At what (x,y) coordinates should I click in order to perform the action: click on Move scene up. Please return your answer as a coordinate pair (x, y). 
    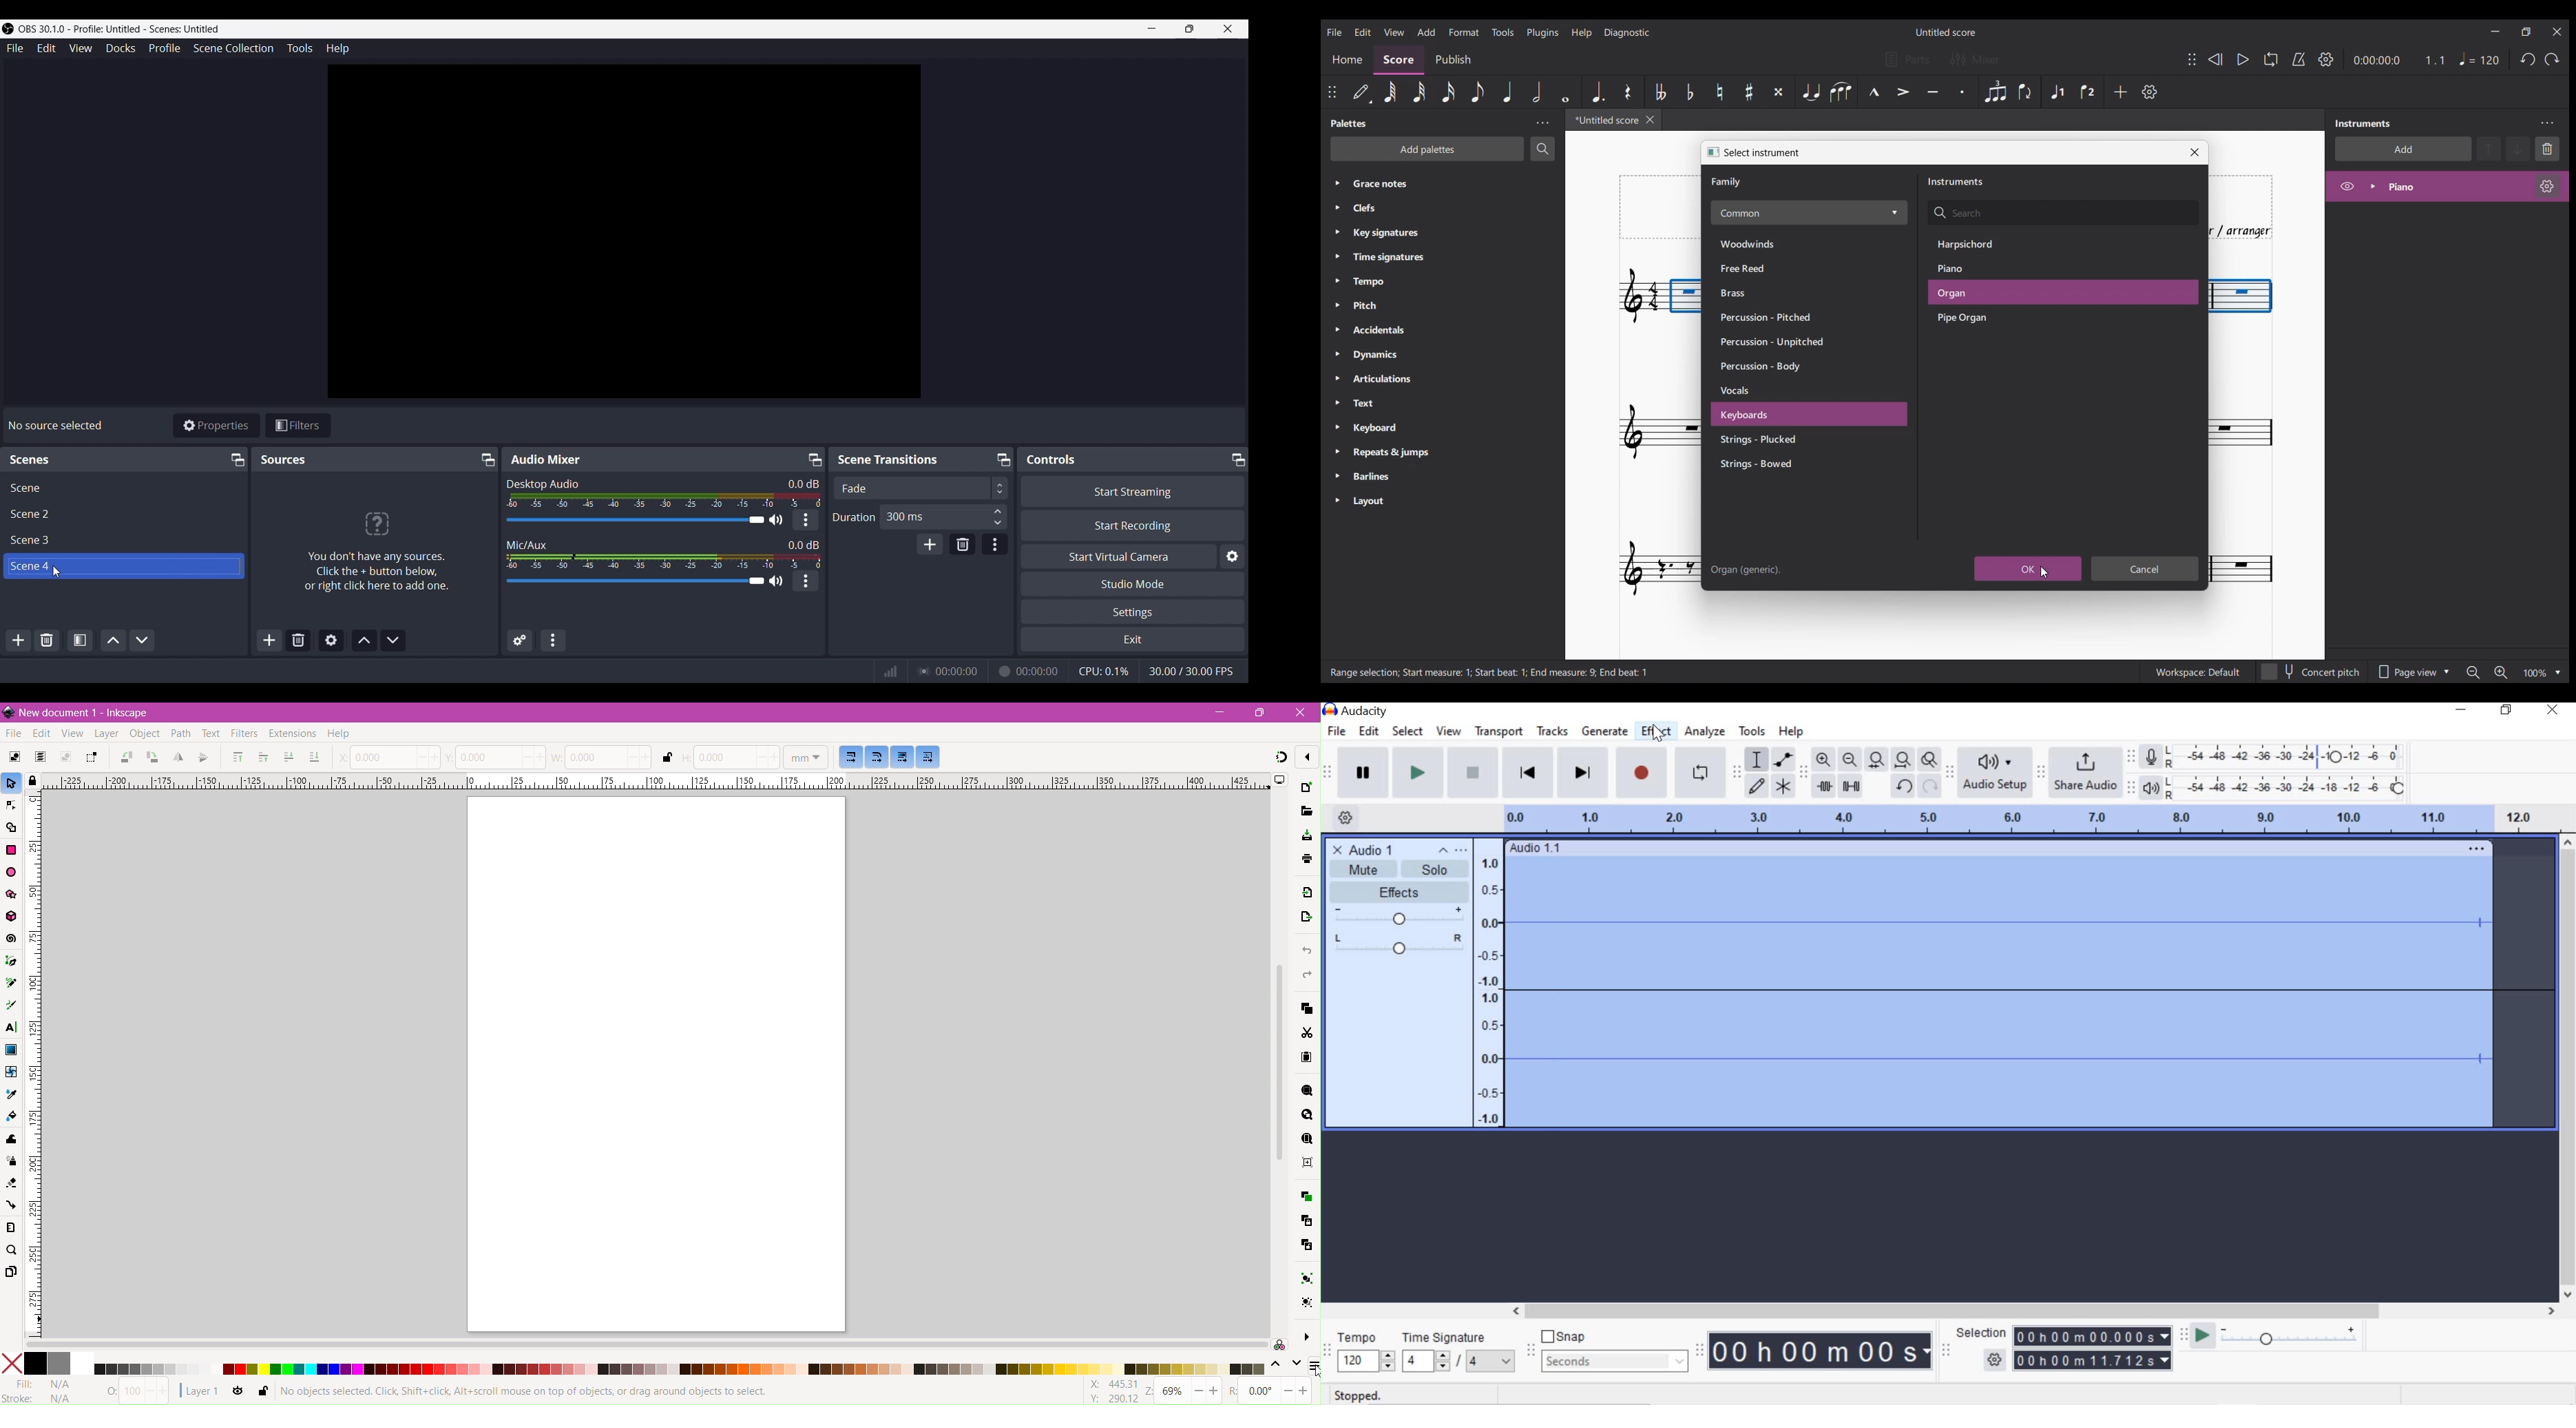
    Looking at the image, I should click on (113, 639).